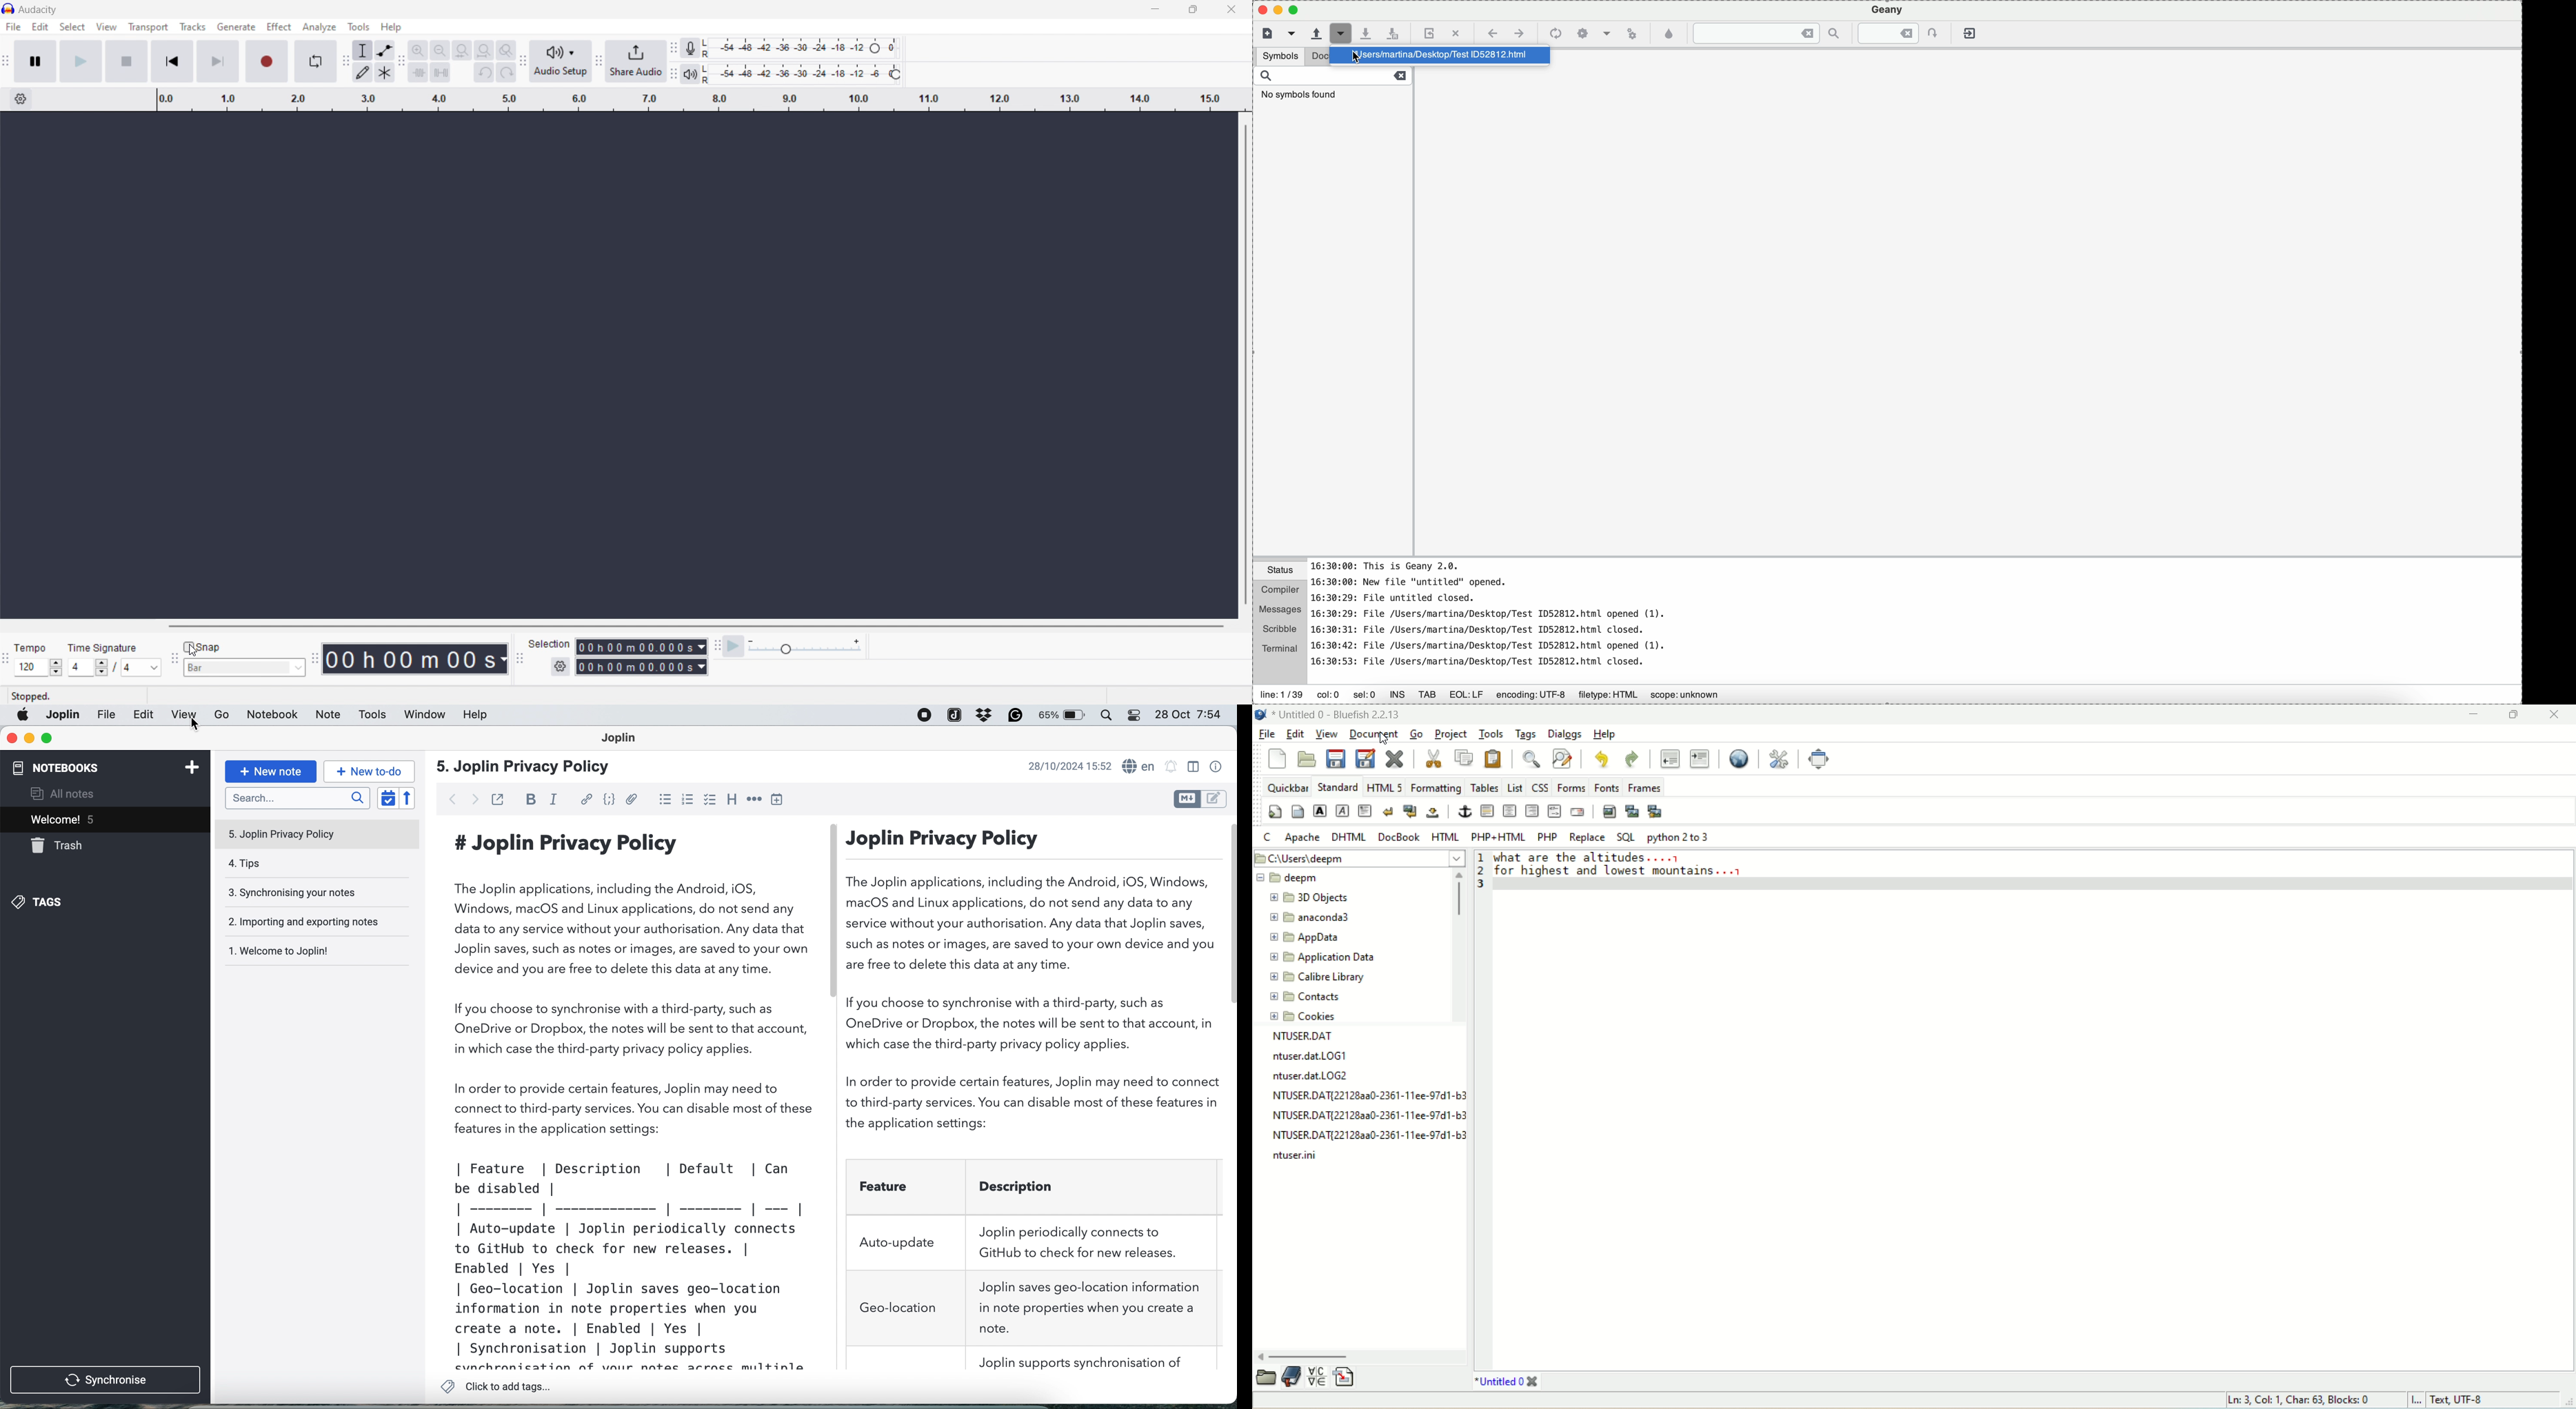 The image size is (2576, 1428). I want to click on Minimize/Restore, so click(1193, 9).